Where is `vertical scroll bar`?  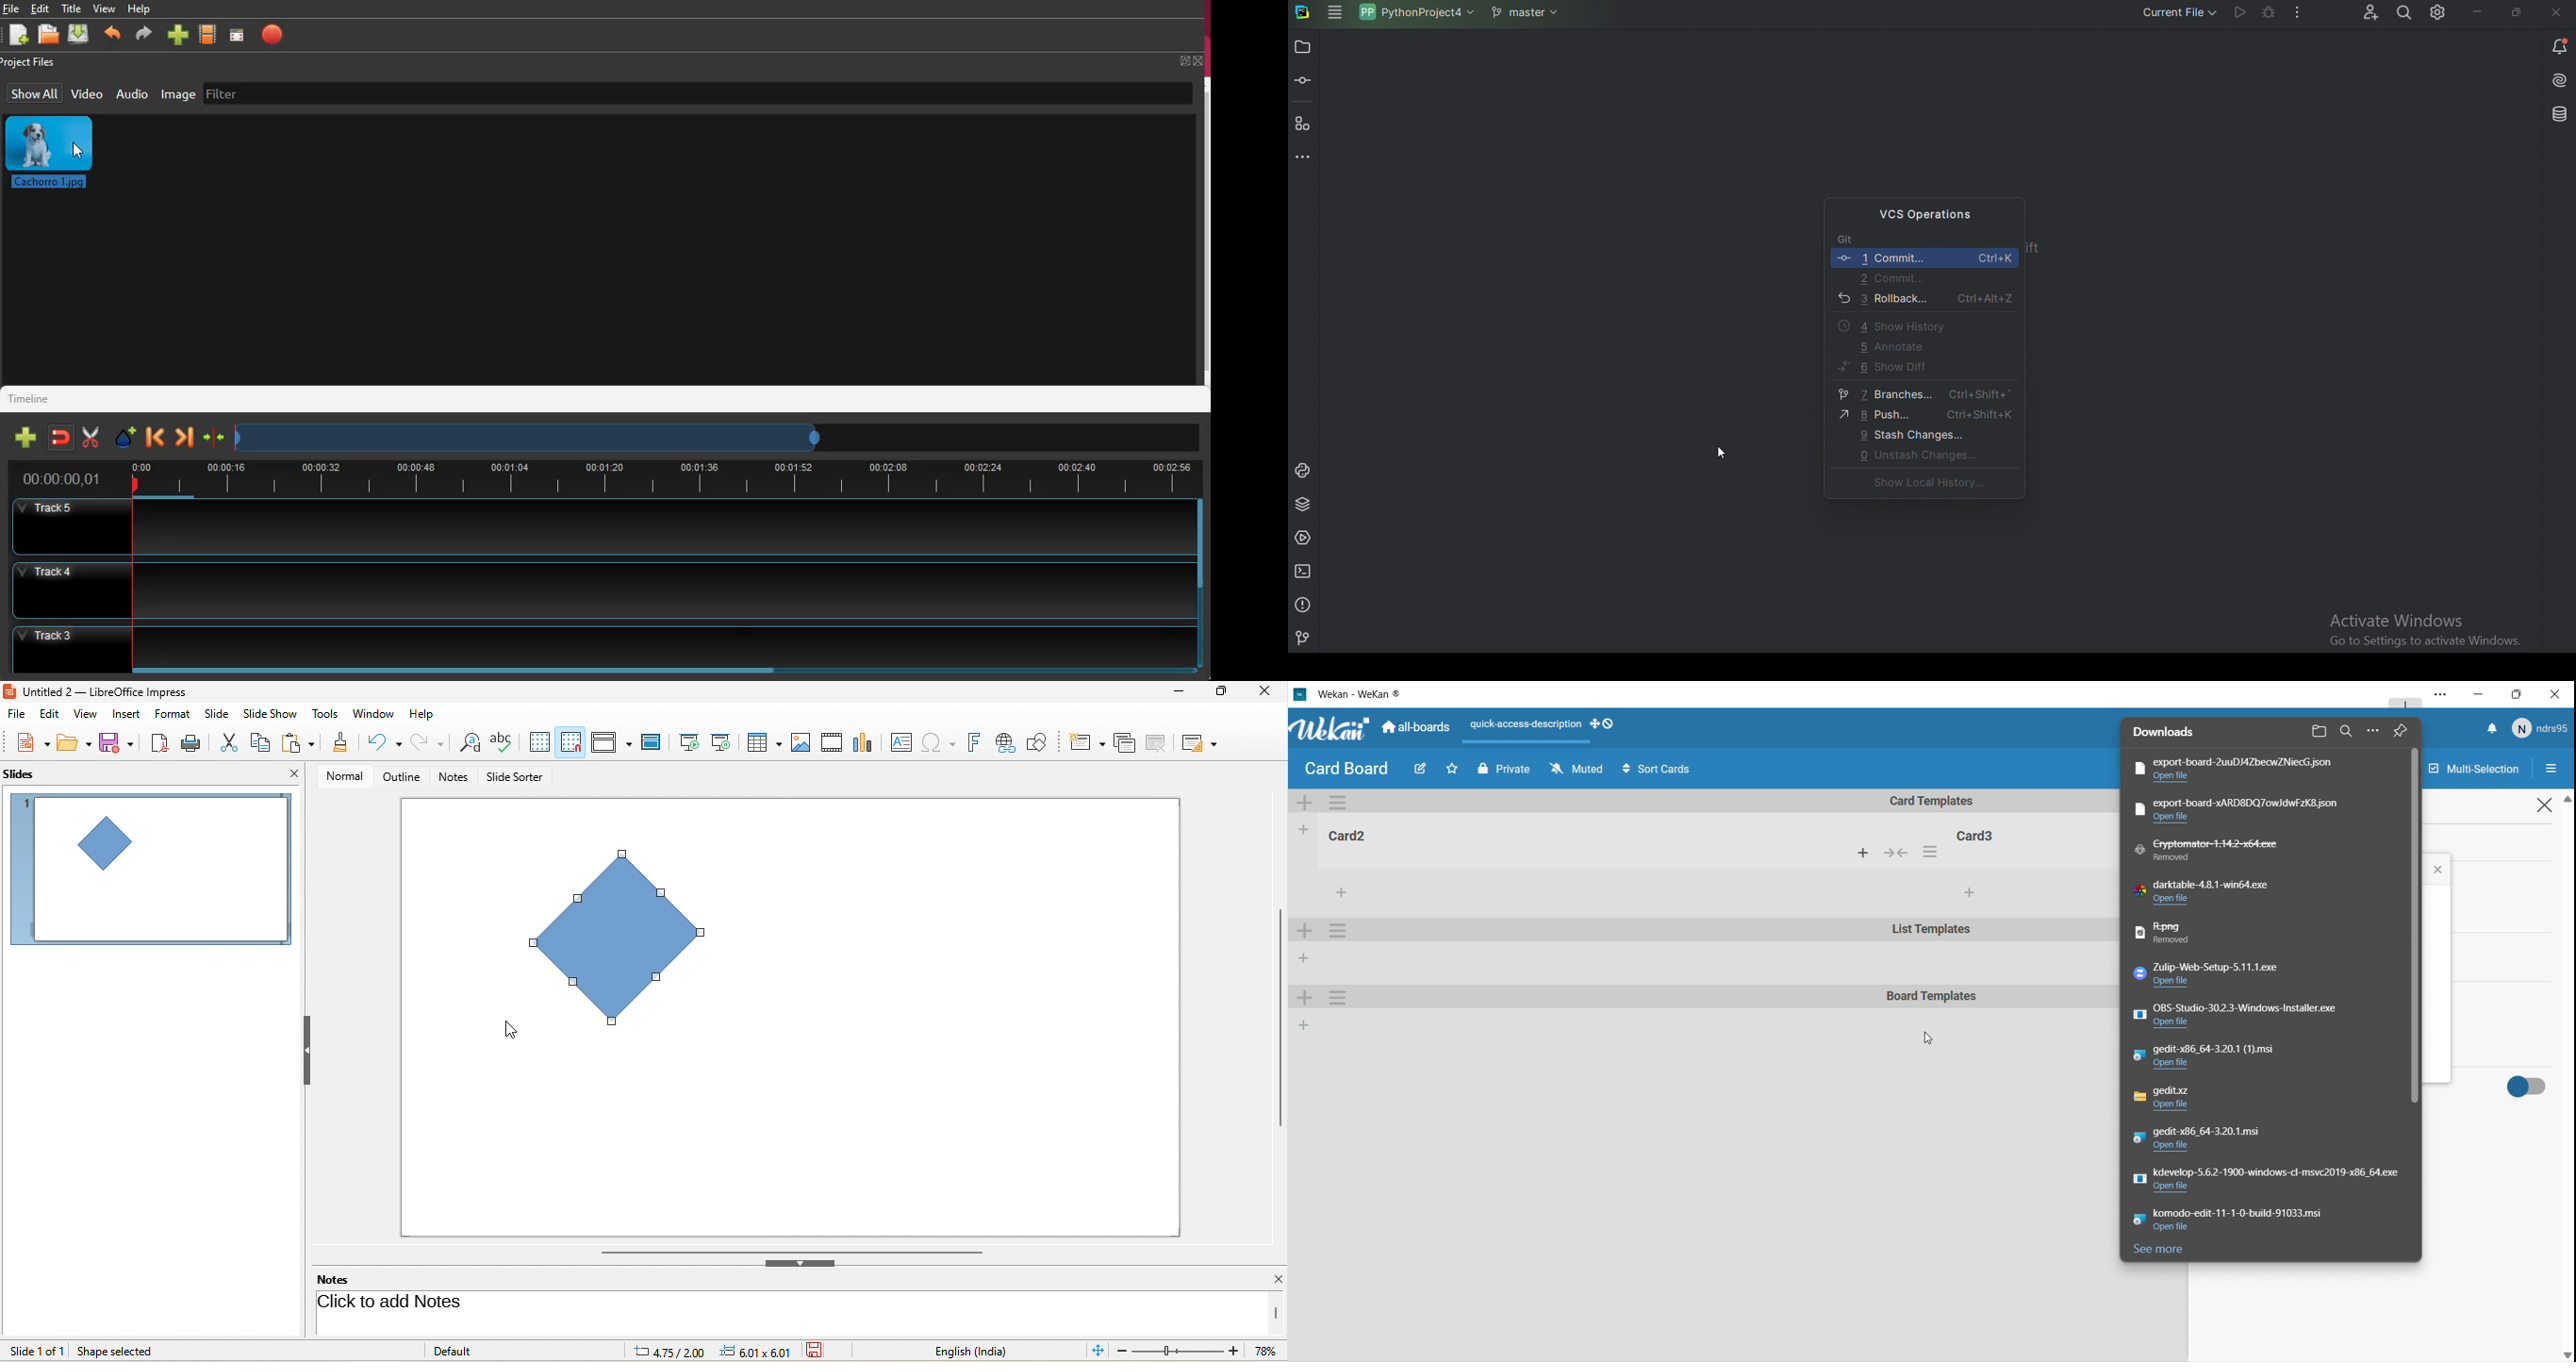 vertical scroll bar is located at coordinates (1277, 1313).